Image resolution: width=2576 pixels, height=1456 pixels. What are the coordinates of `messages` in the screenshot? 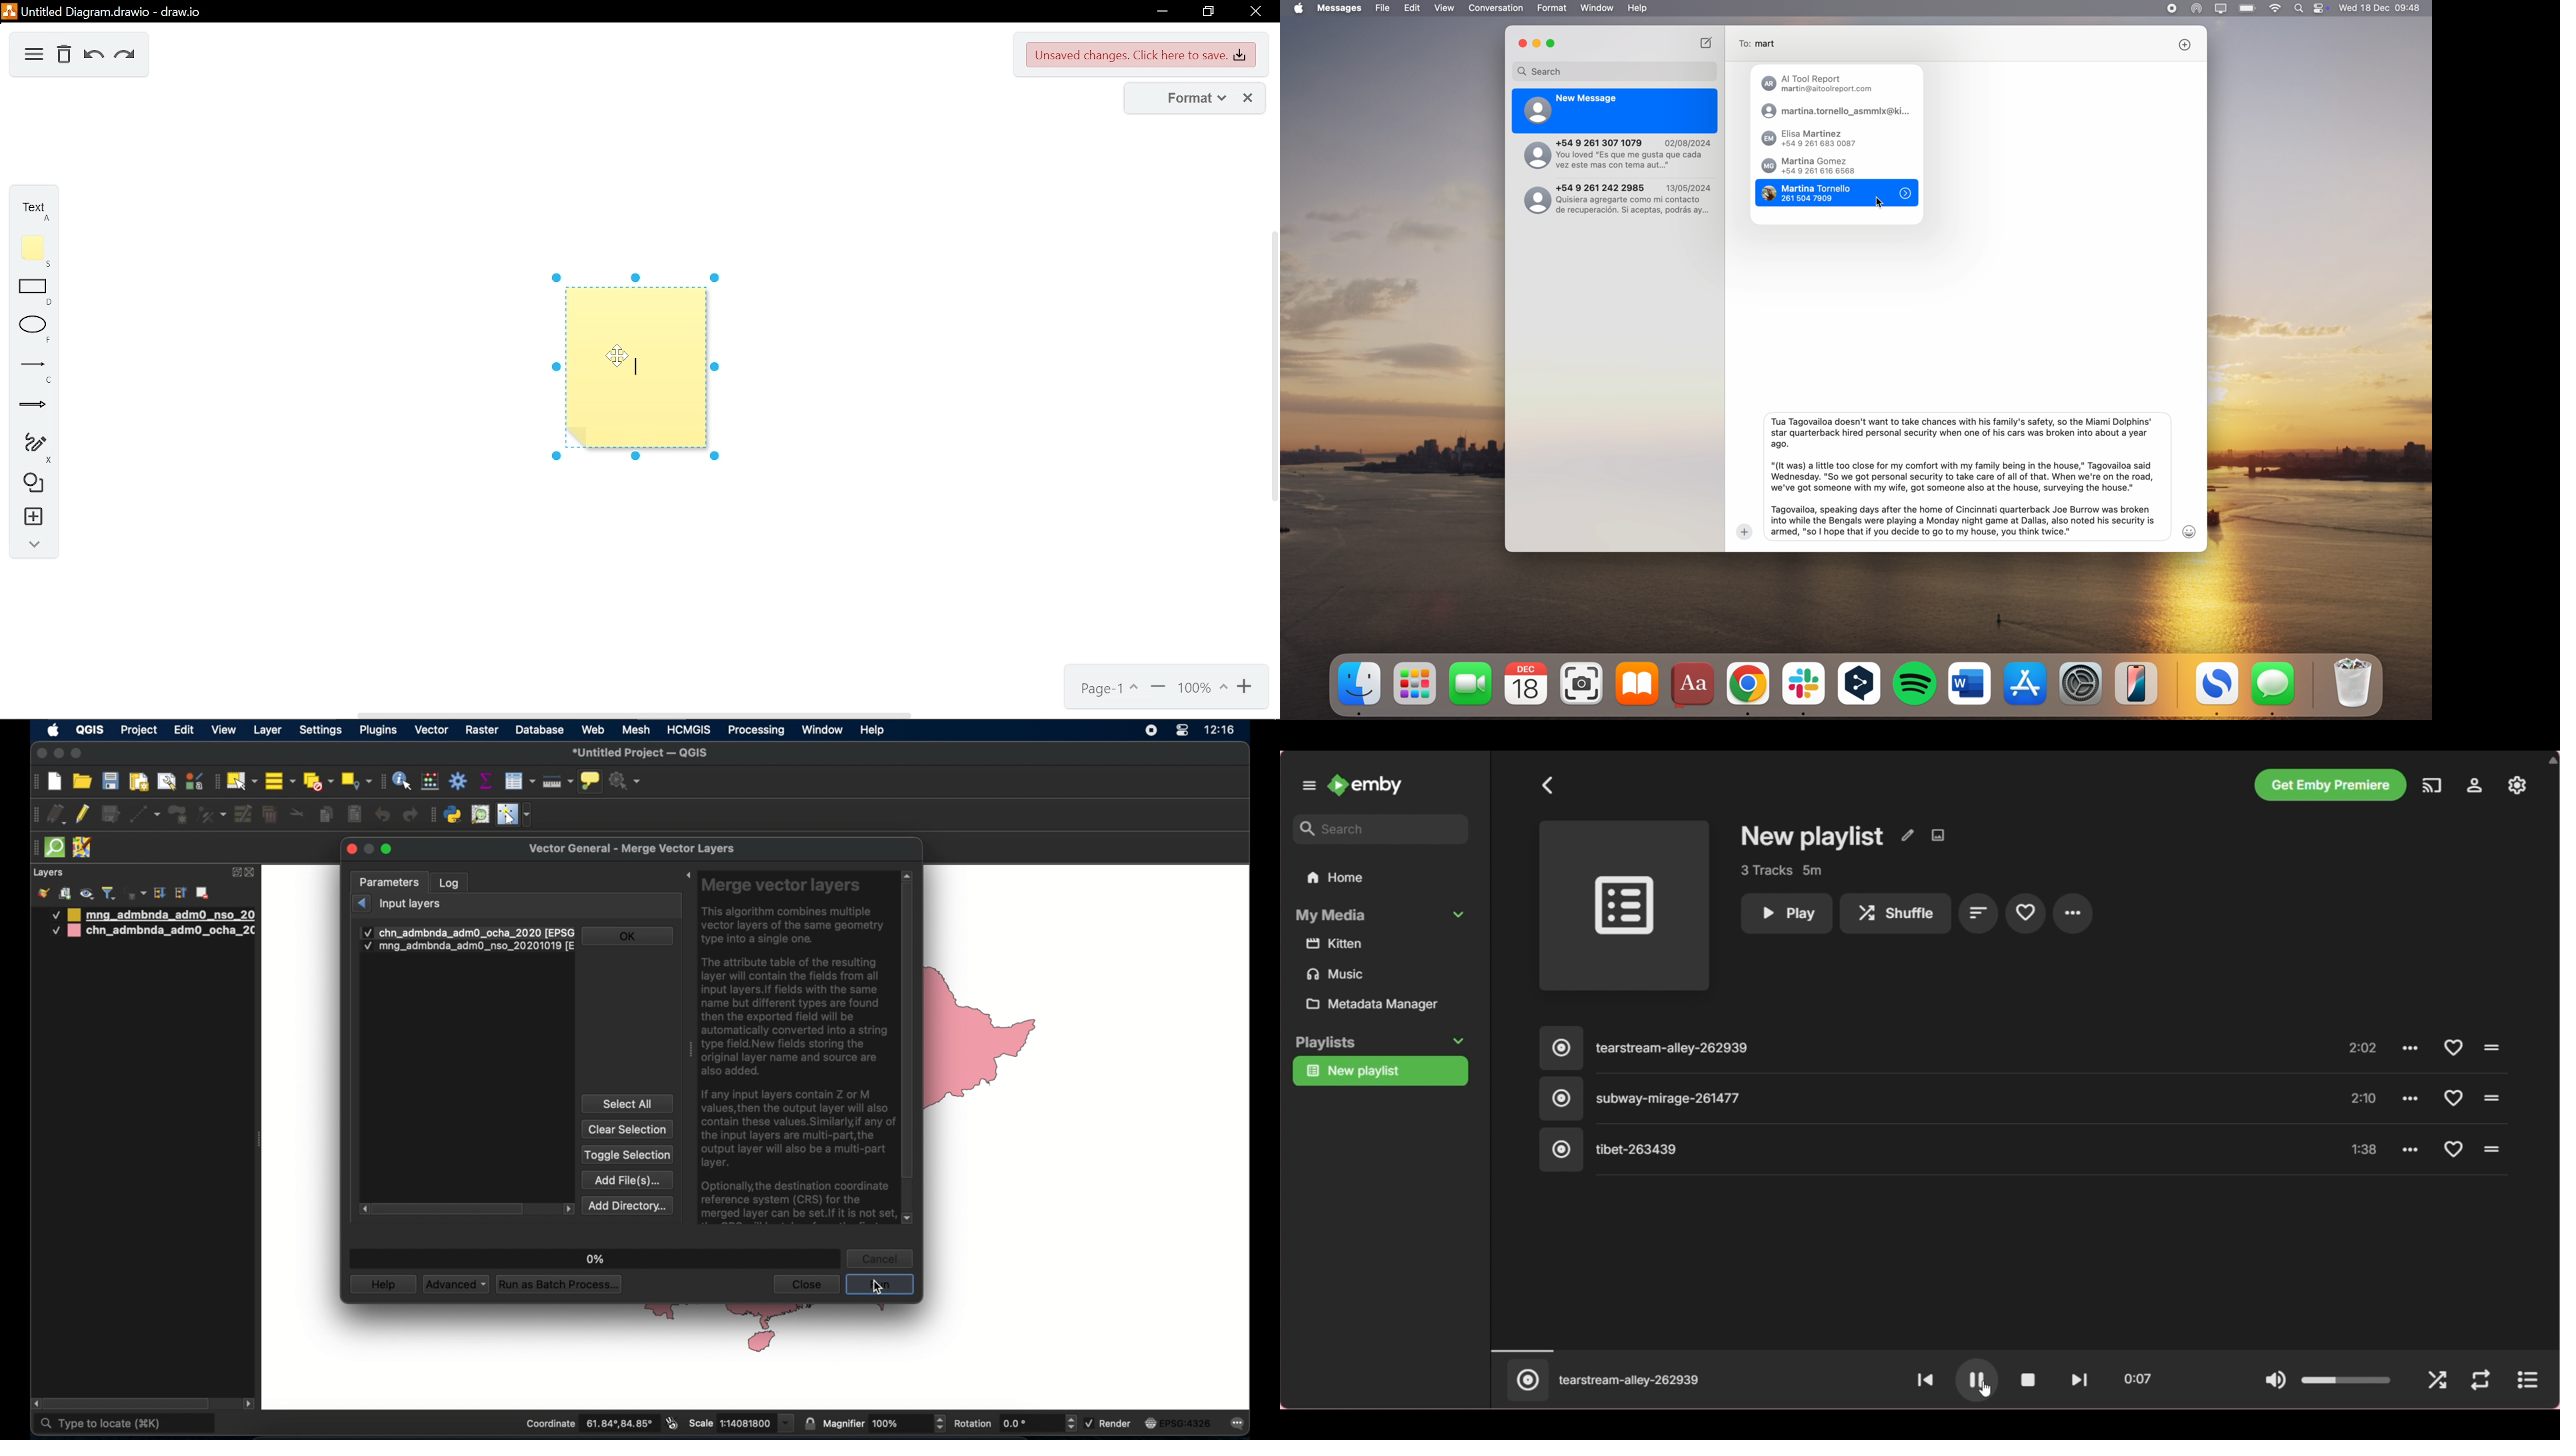 It's located at (1341, 8).